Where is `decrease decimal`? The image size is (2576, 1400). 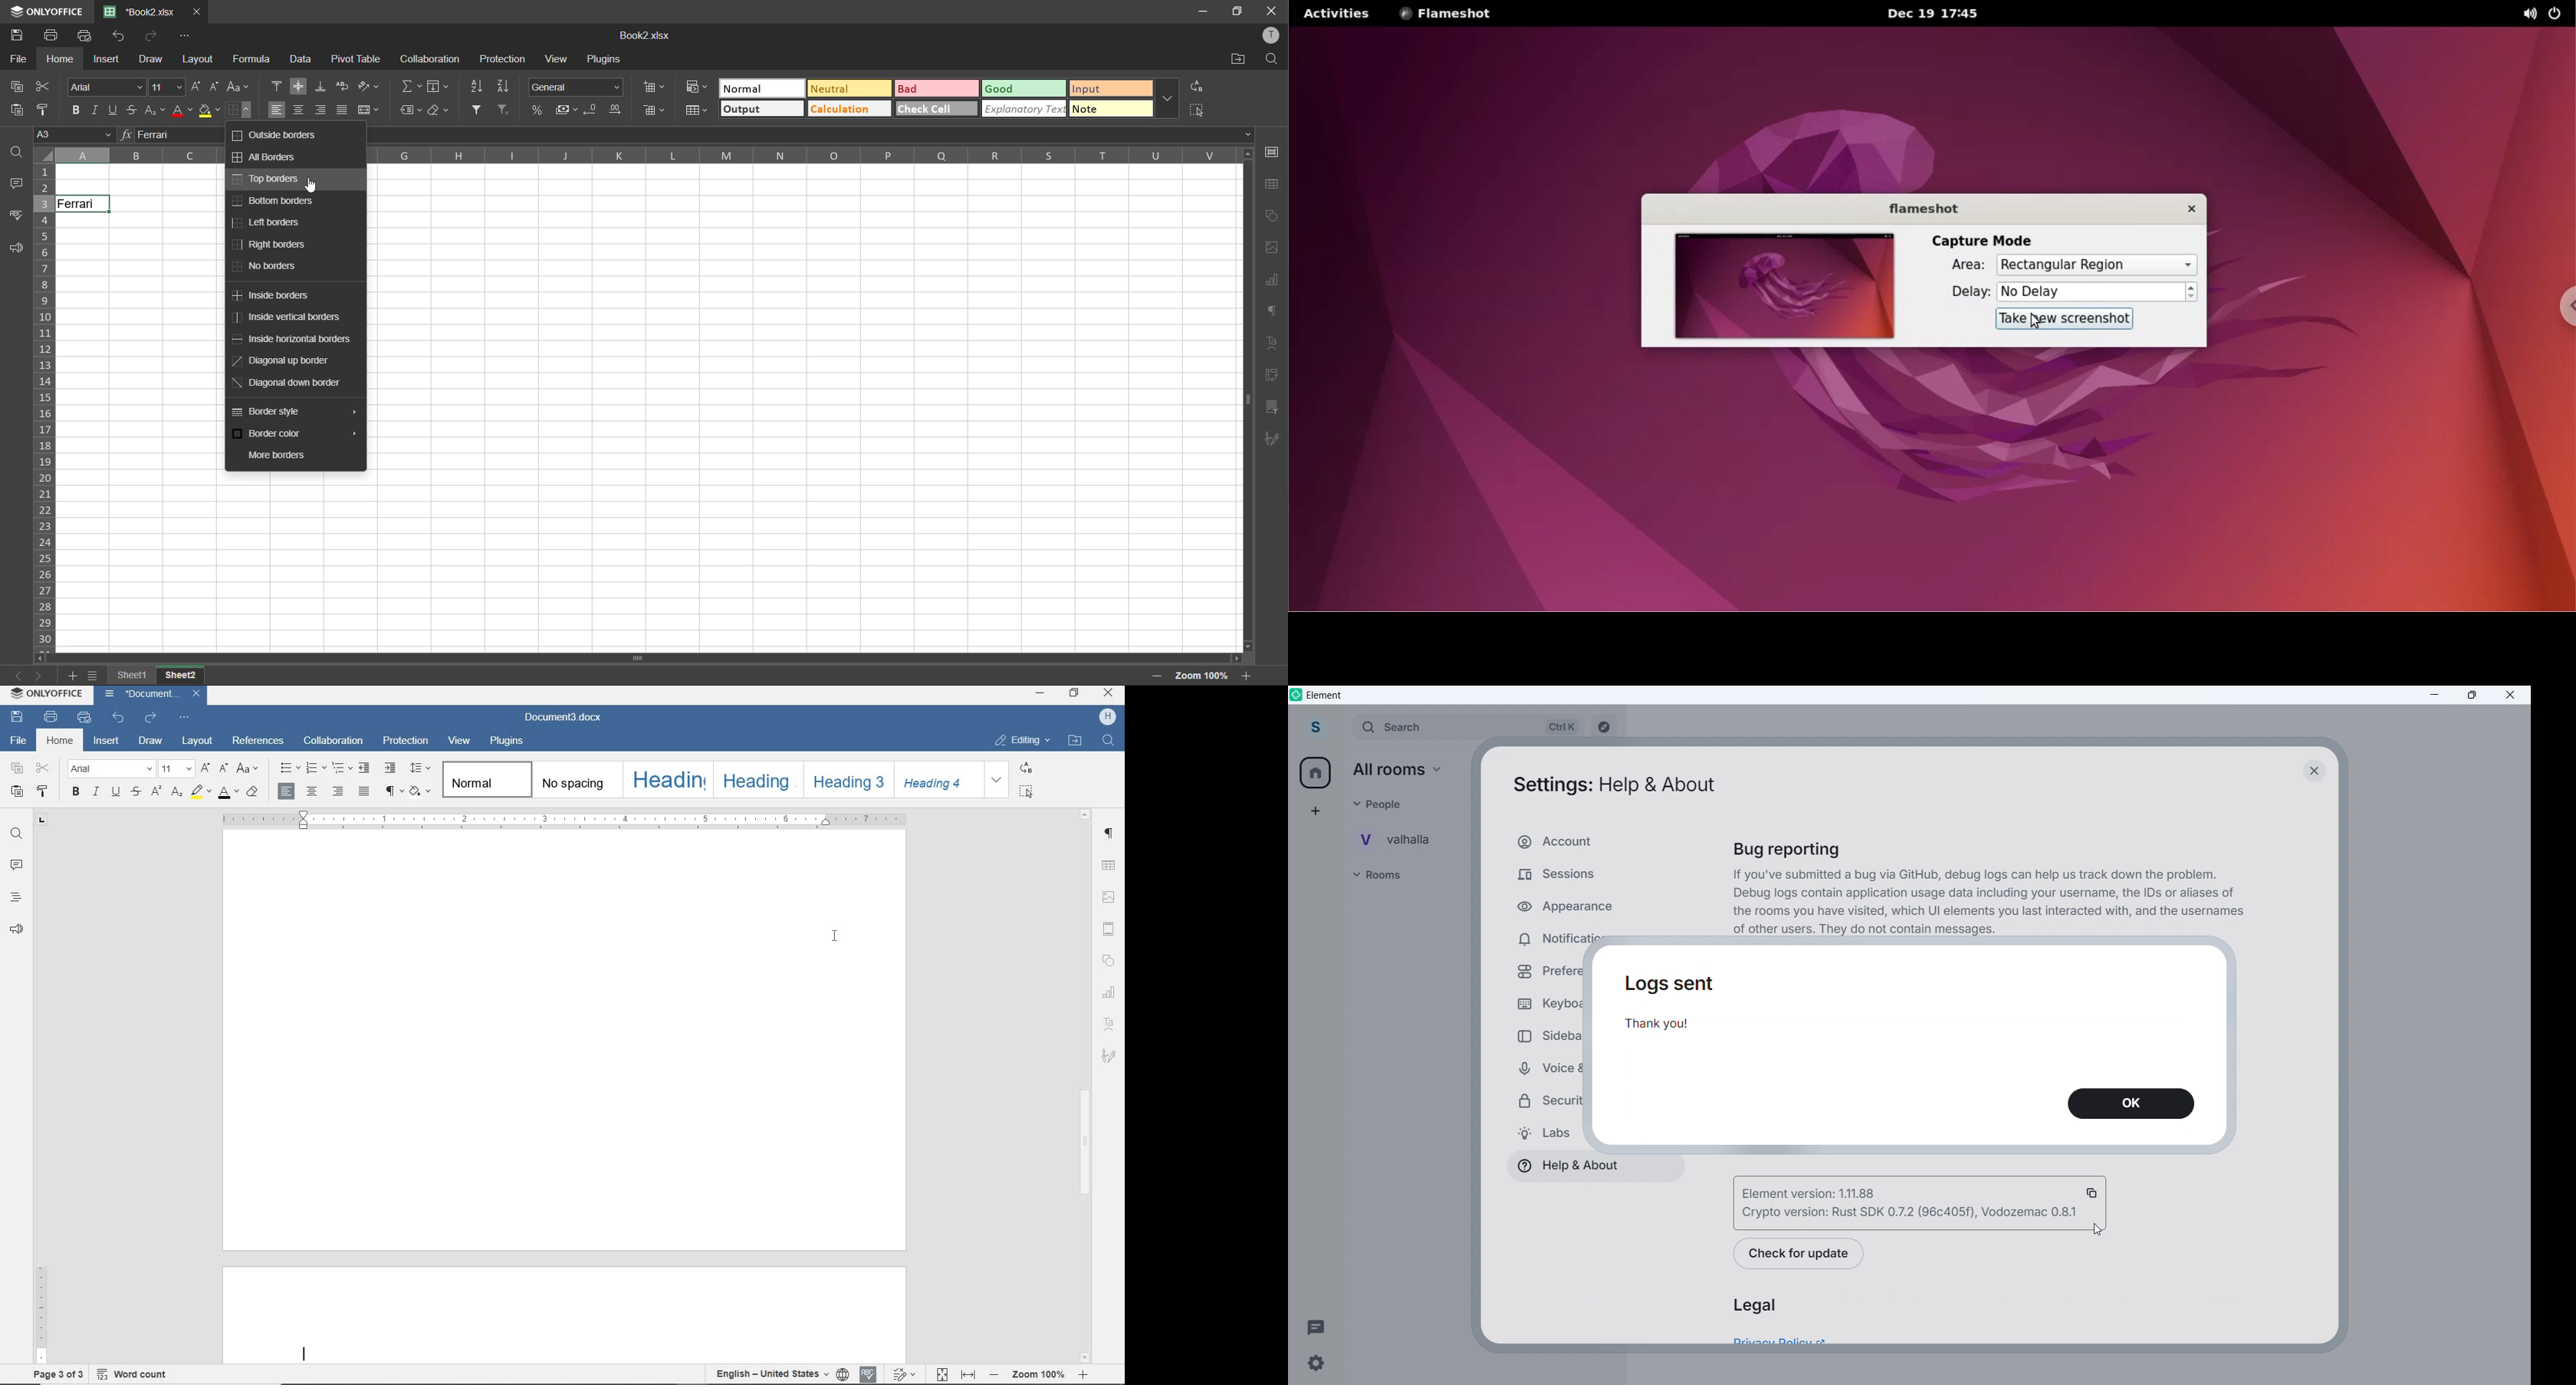 decrease decimal is located at coordinates (589, 109).